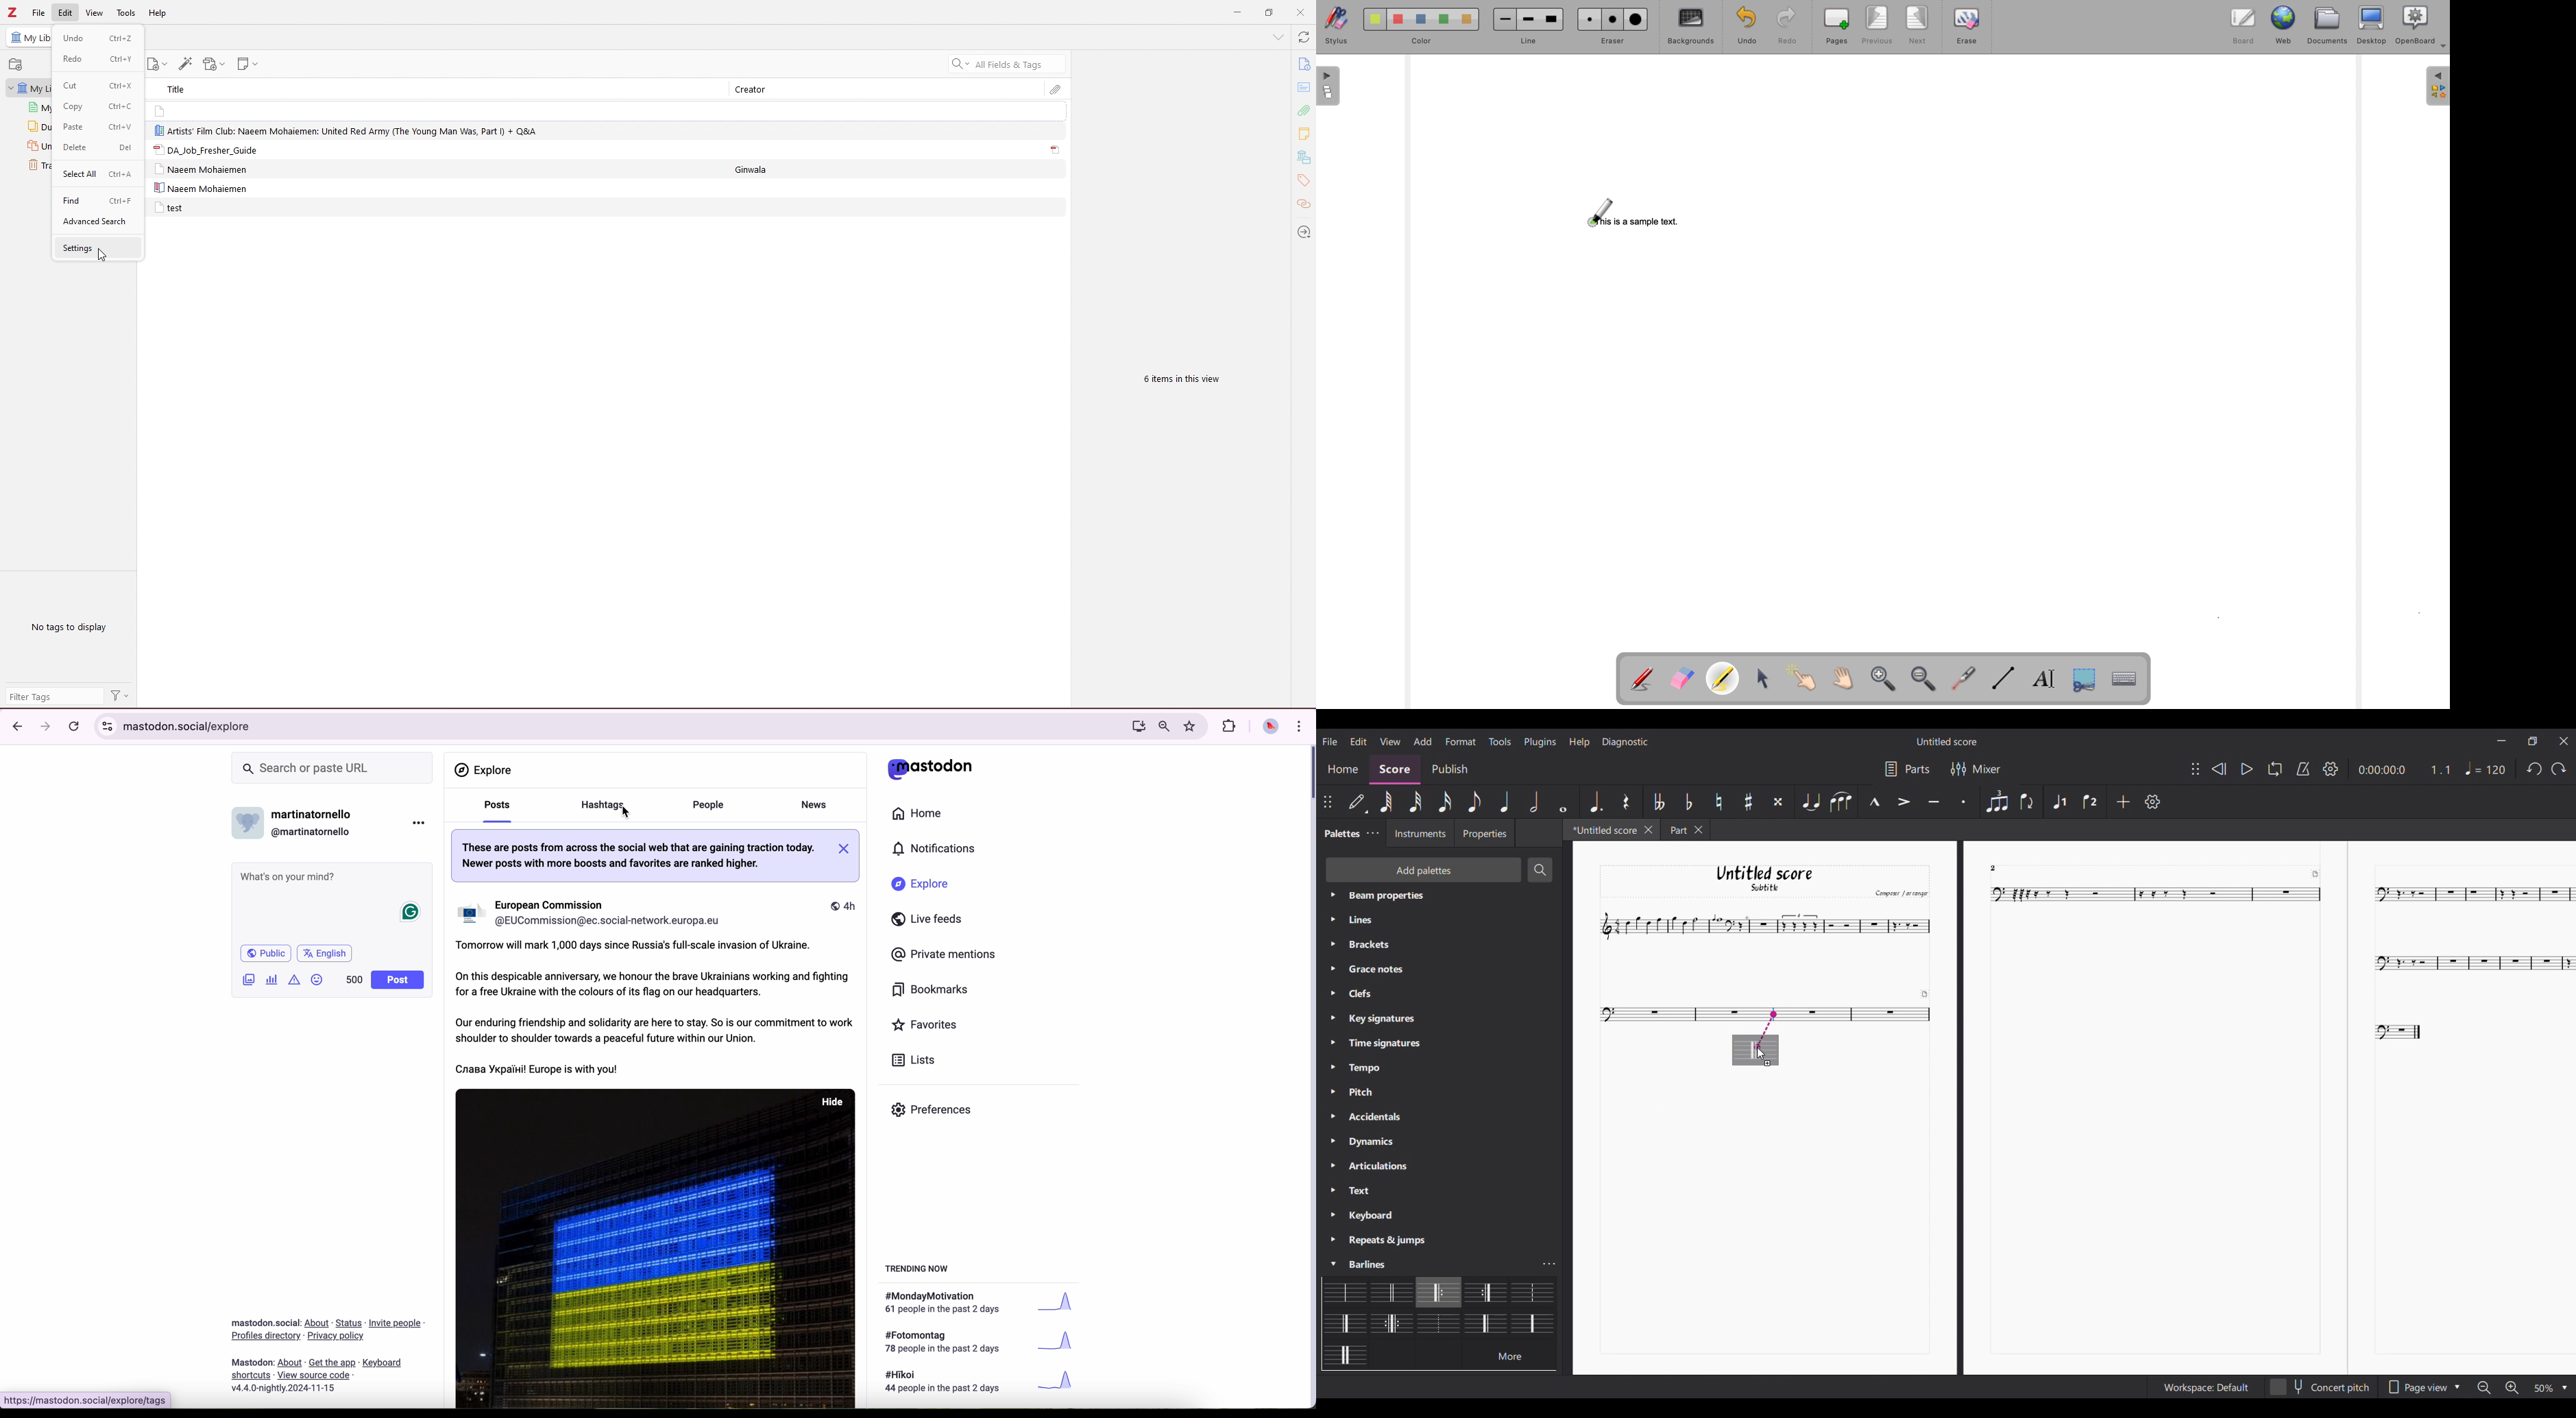 The width and height of the screenshot is (2576, 1428). What do you see at coordinates (1373, 833) in the screenshot?
I see `Palette settings` at bounding box center [1373, 833].